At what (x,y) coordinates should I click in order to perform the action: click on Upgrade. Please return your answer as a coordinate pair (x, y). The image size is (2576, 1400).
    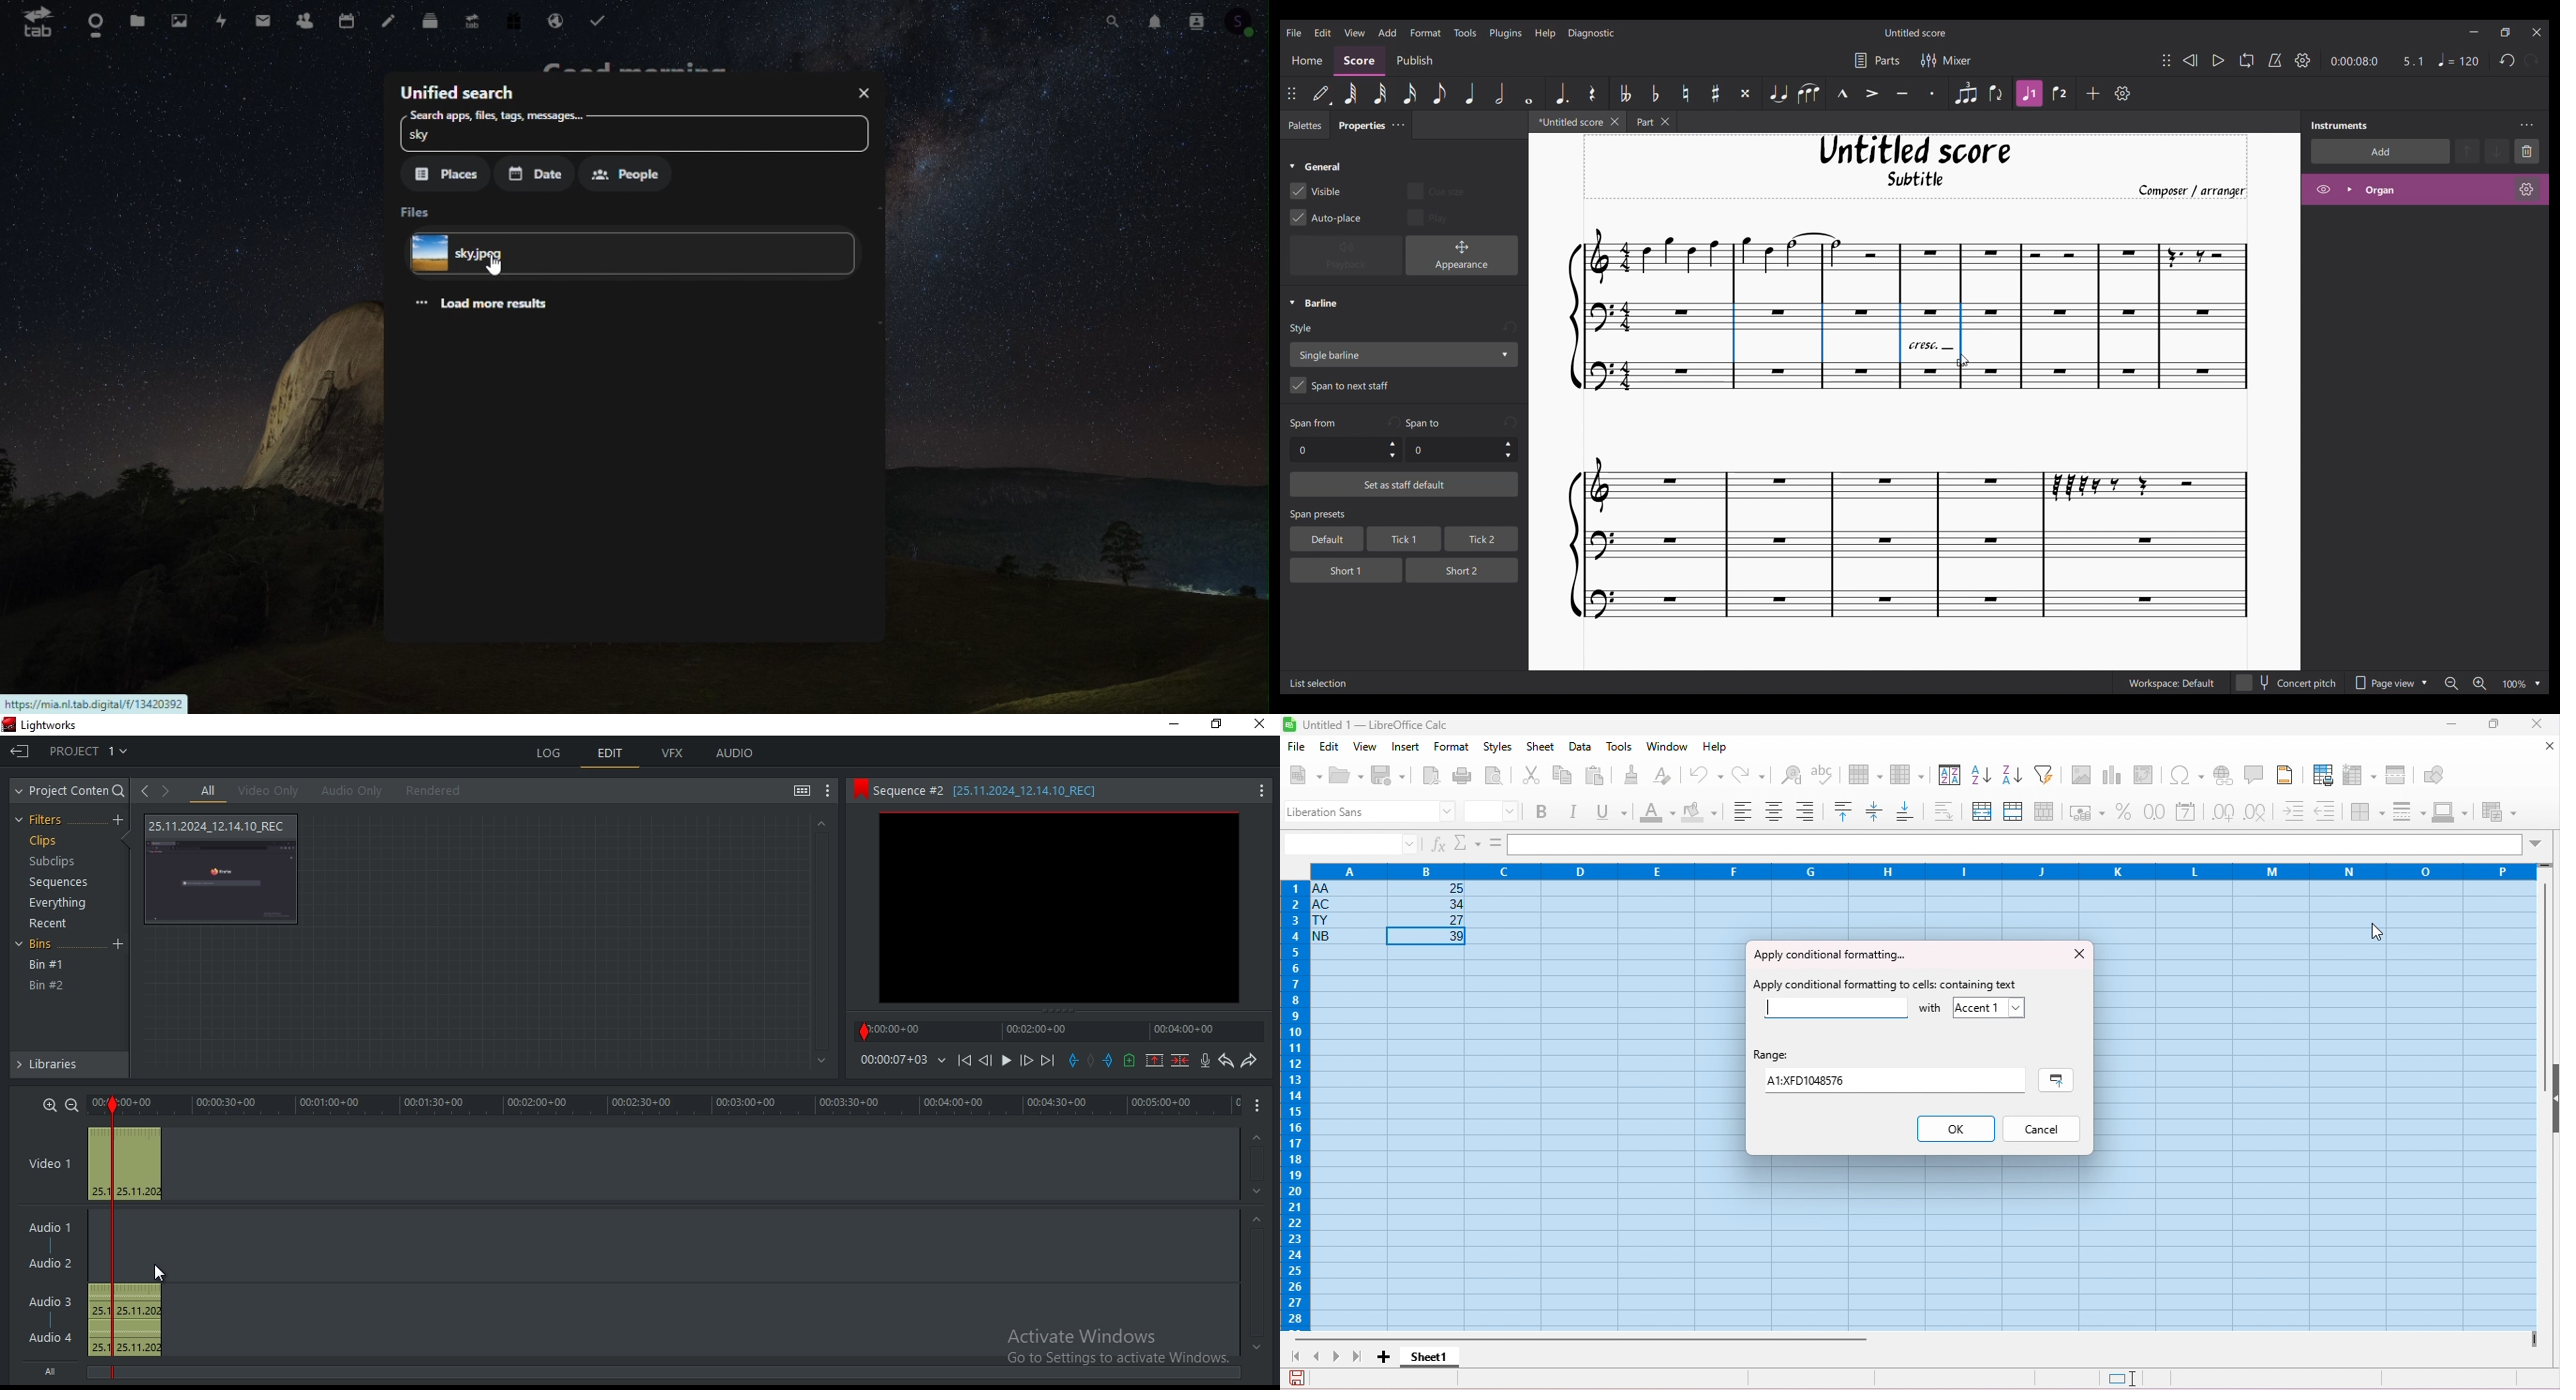
    Looking at the image, I should click on (470, 15).